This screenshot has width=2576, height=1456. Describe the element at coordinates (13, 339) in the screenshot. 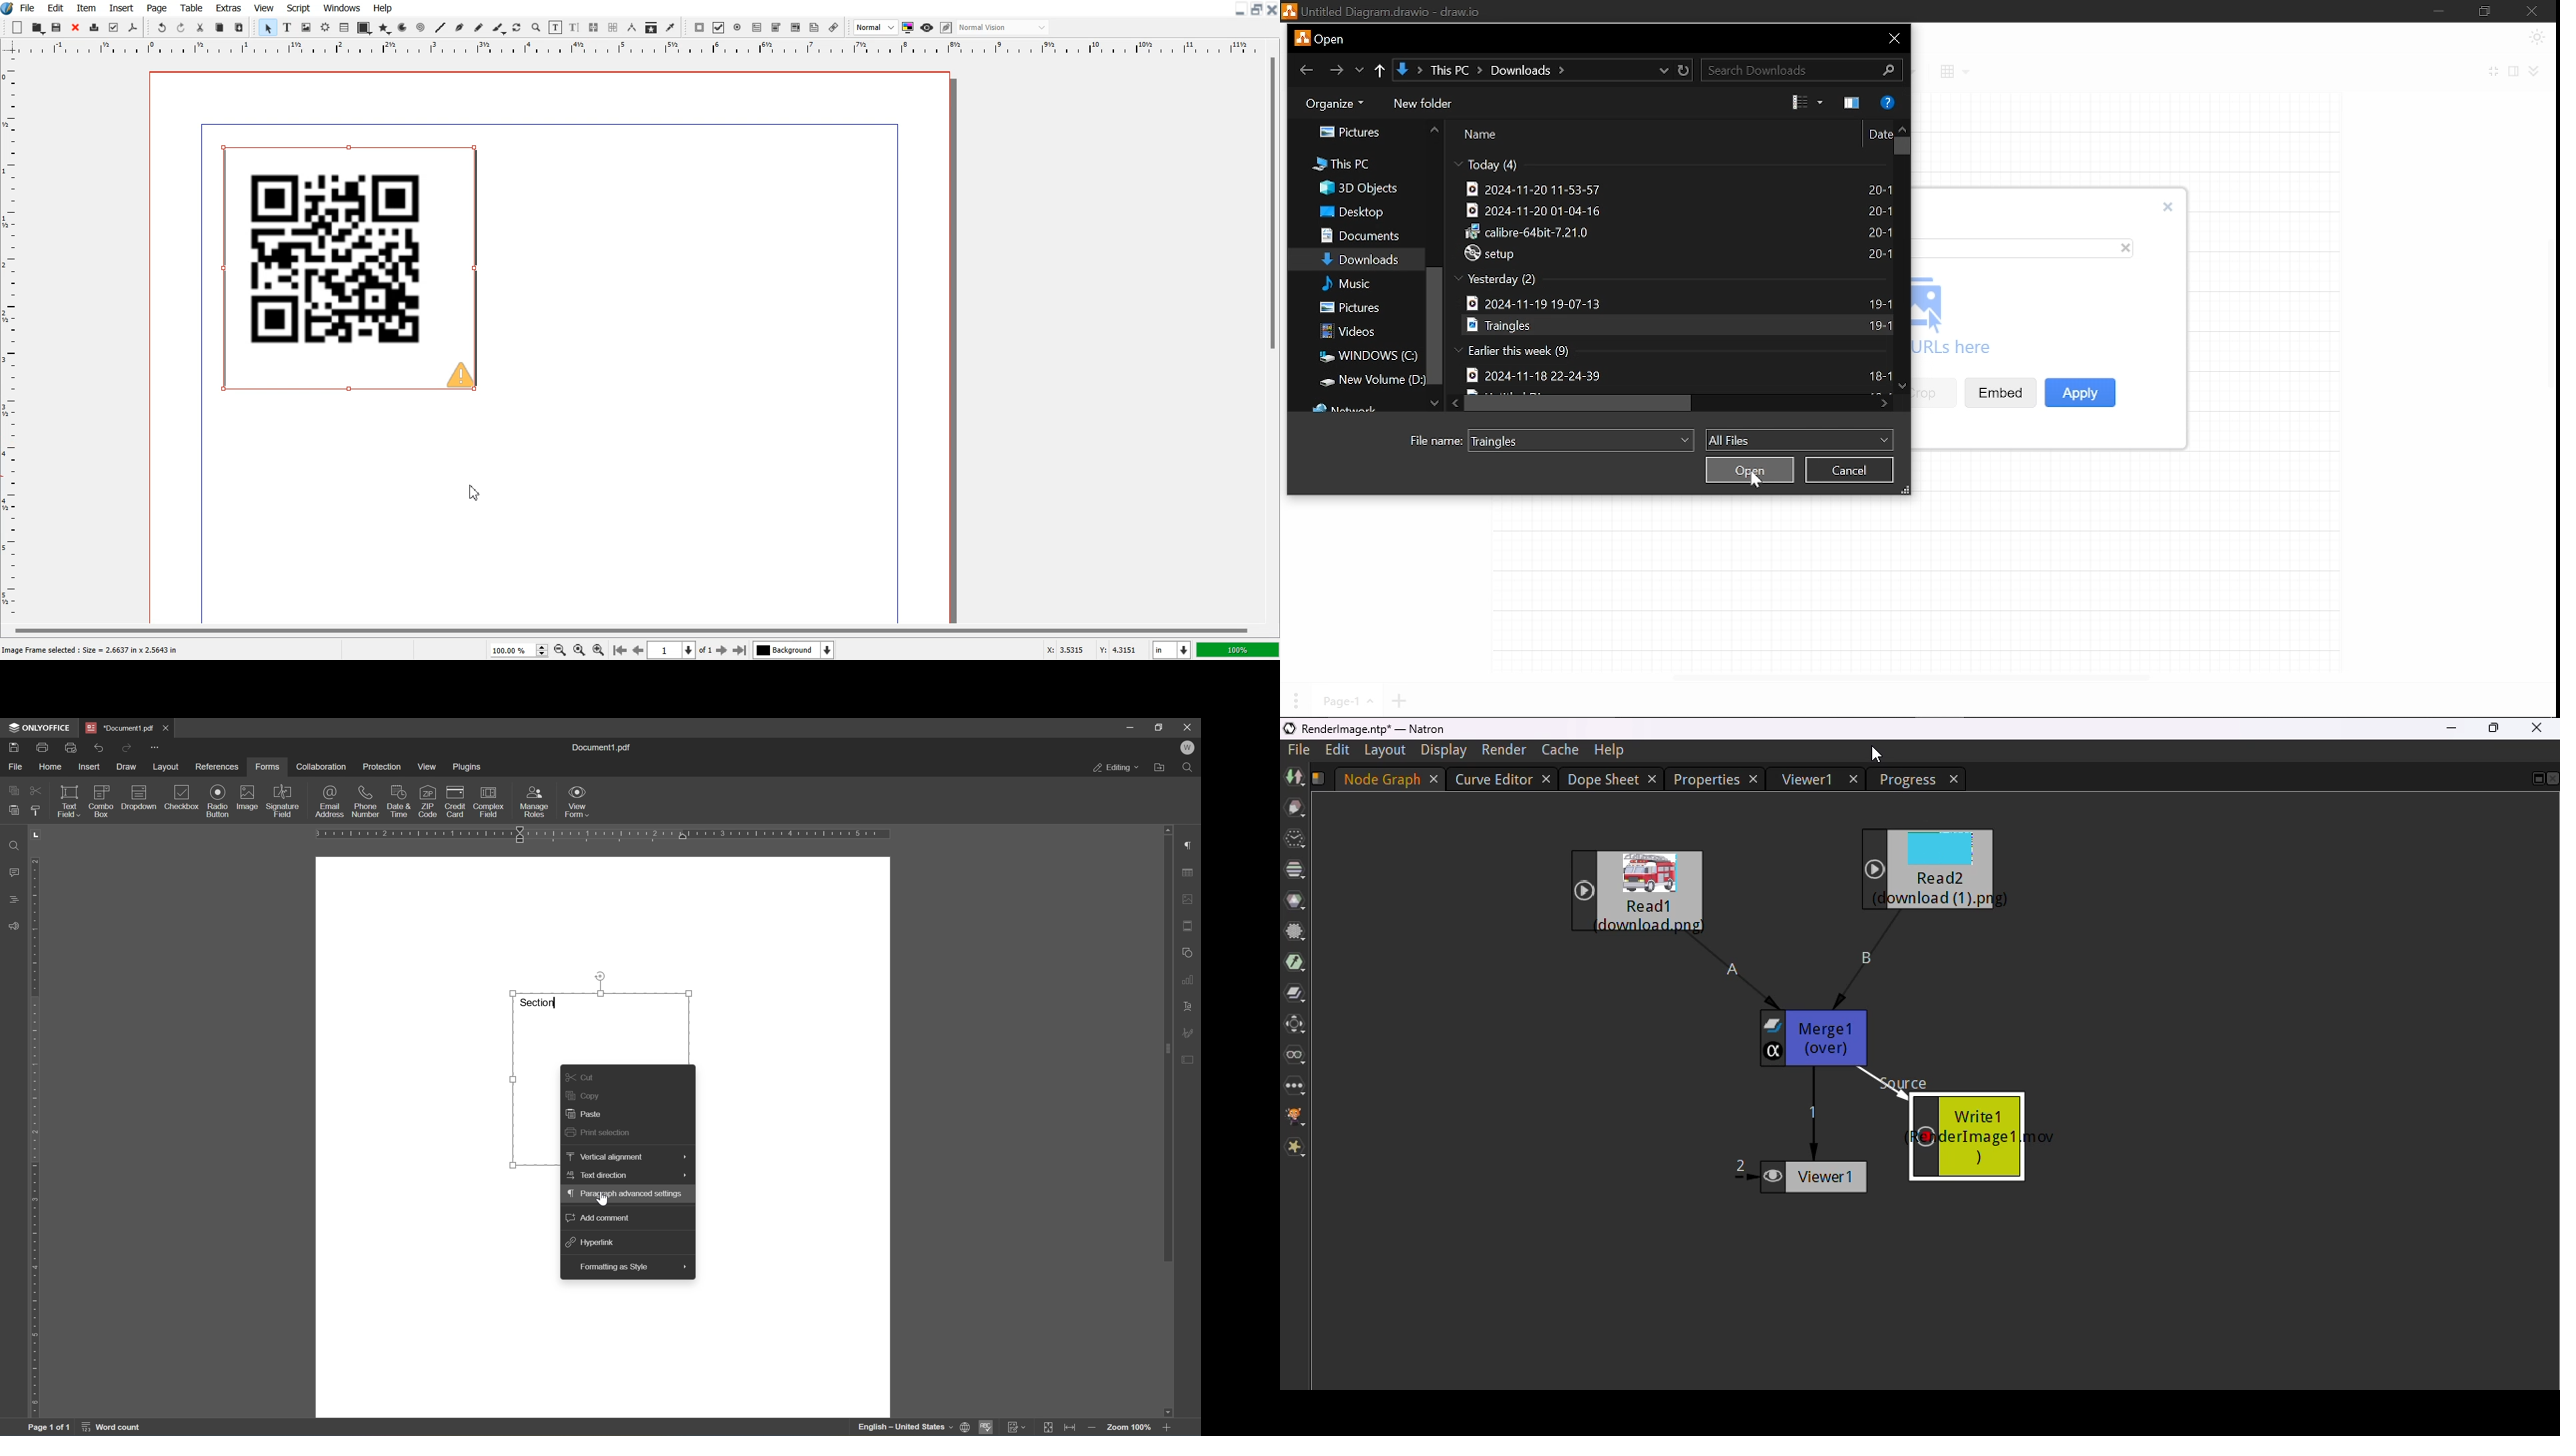

I see `Horizontal Scale` at that location.